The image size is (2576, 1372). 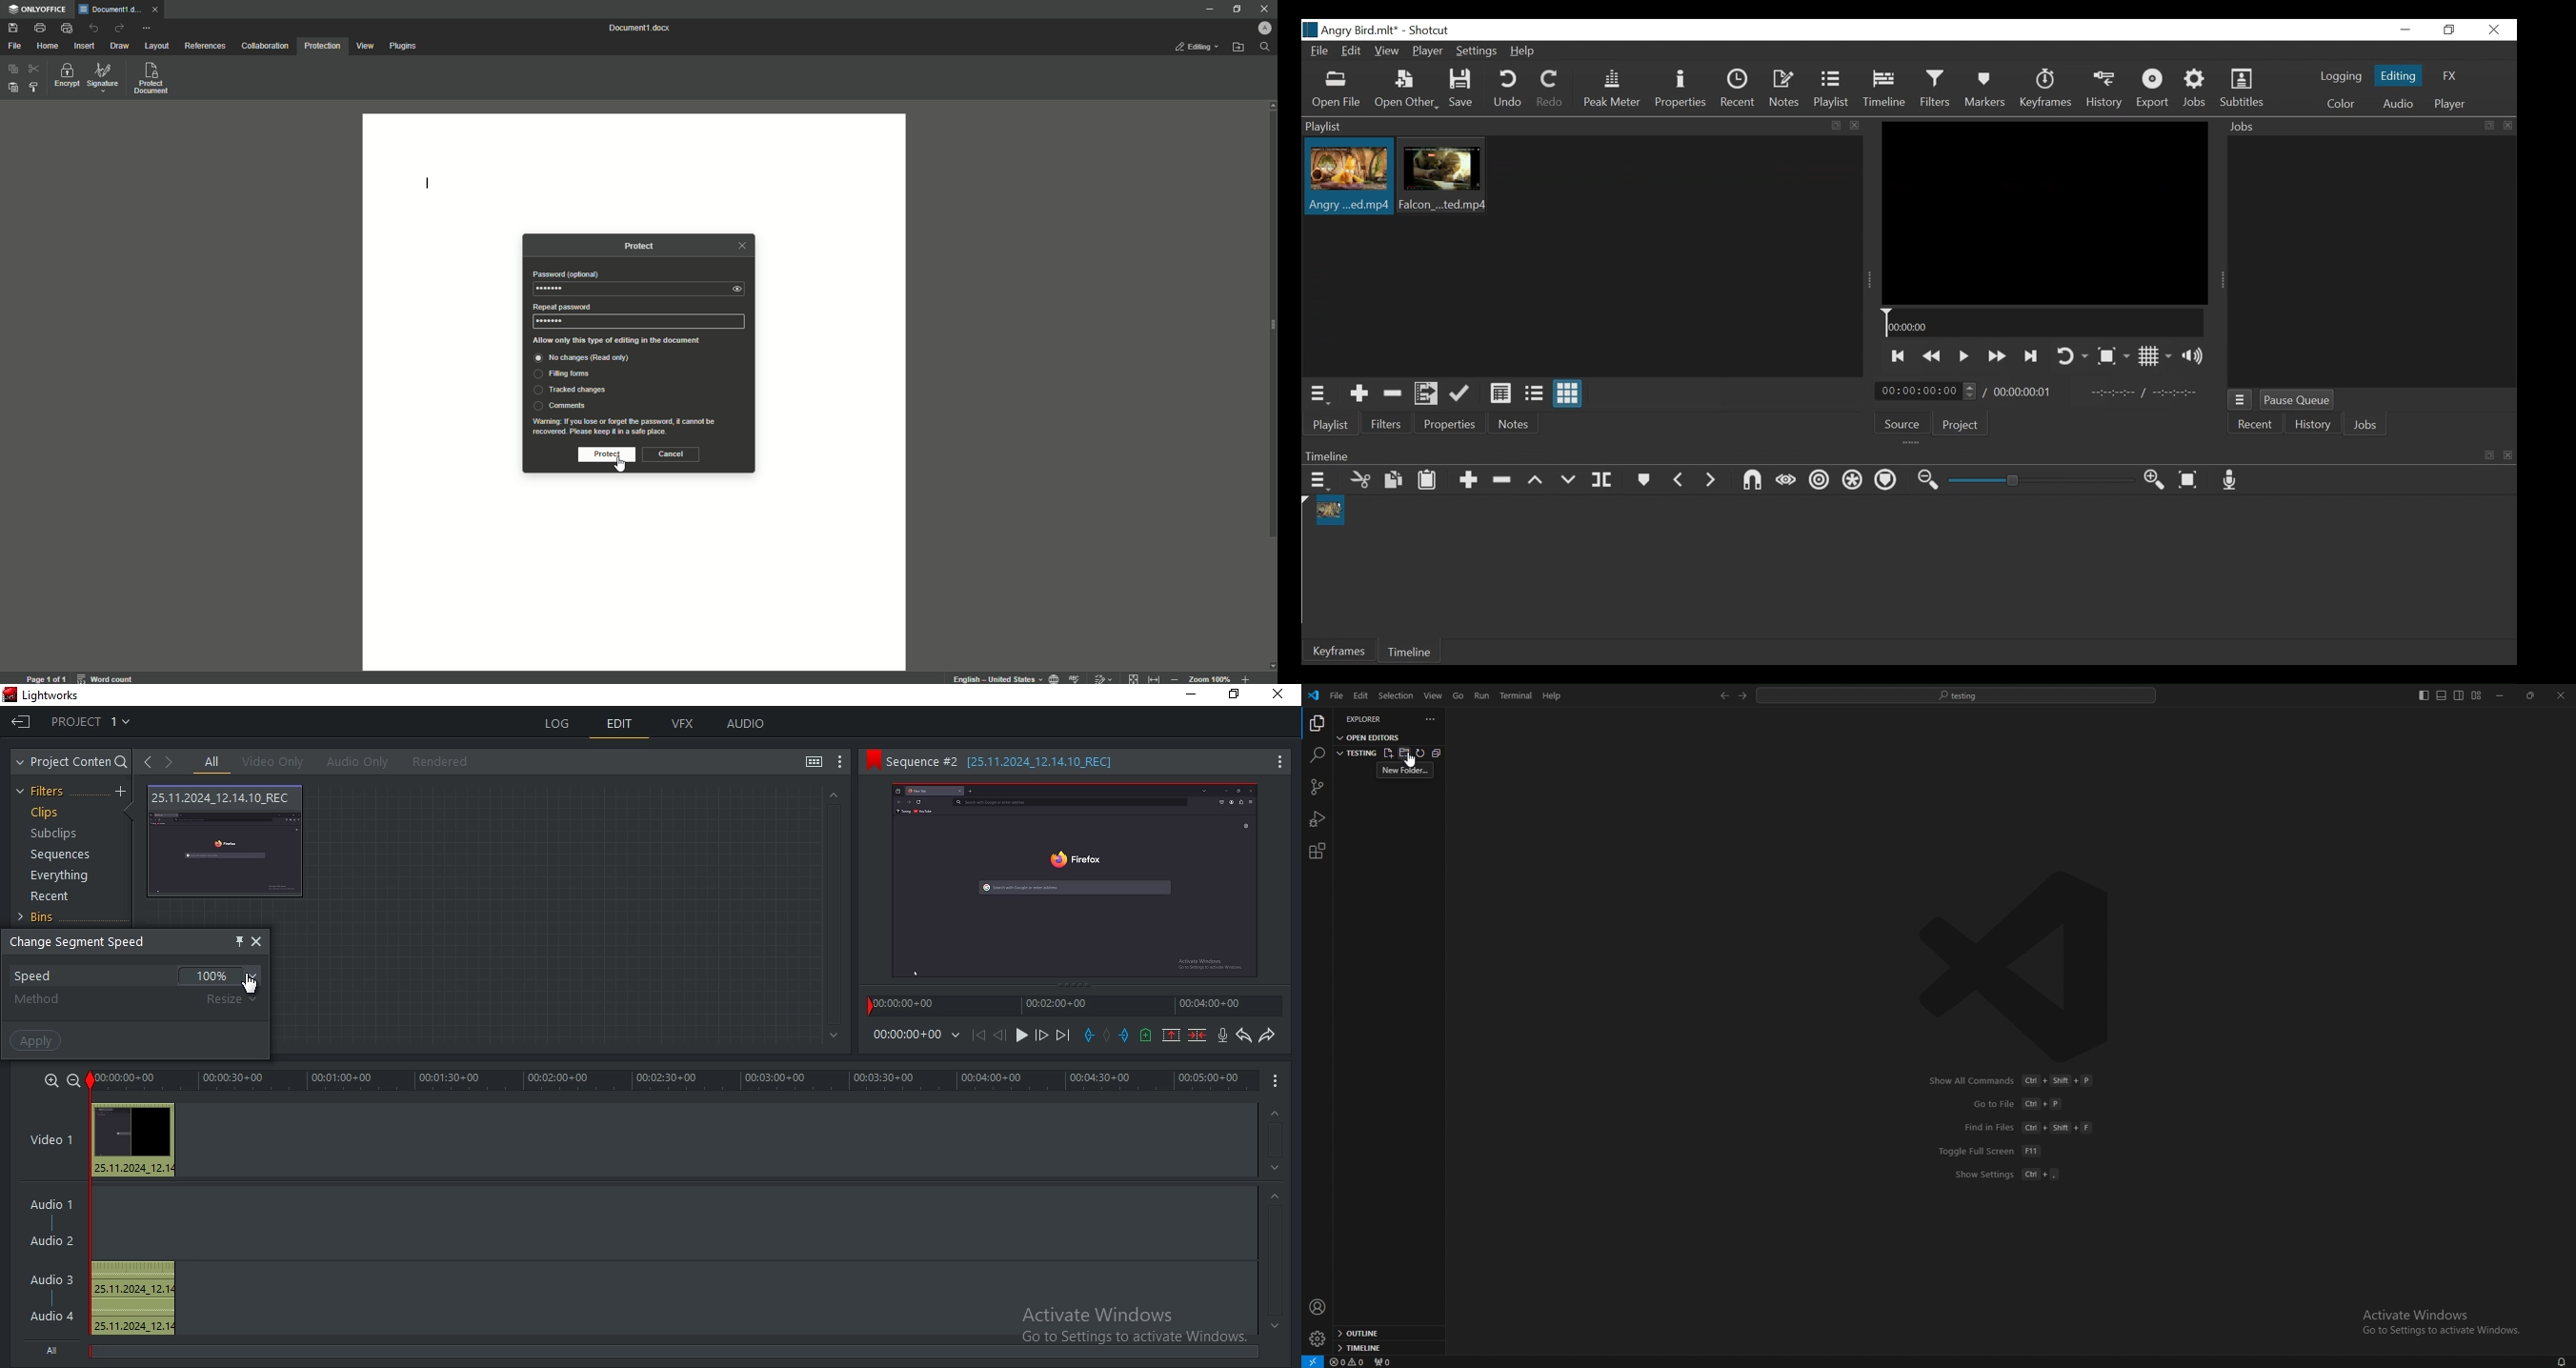 I want to click on minimize, so click(x=1194, y=697).